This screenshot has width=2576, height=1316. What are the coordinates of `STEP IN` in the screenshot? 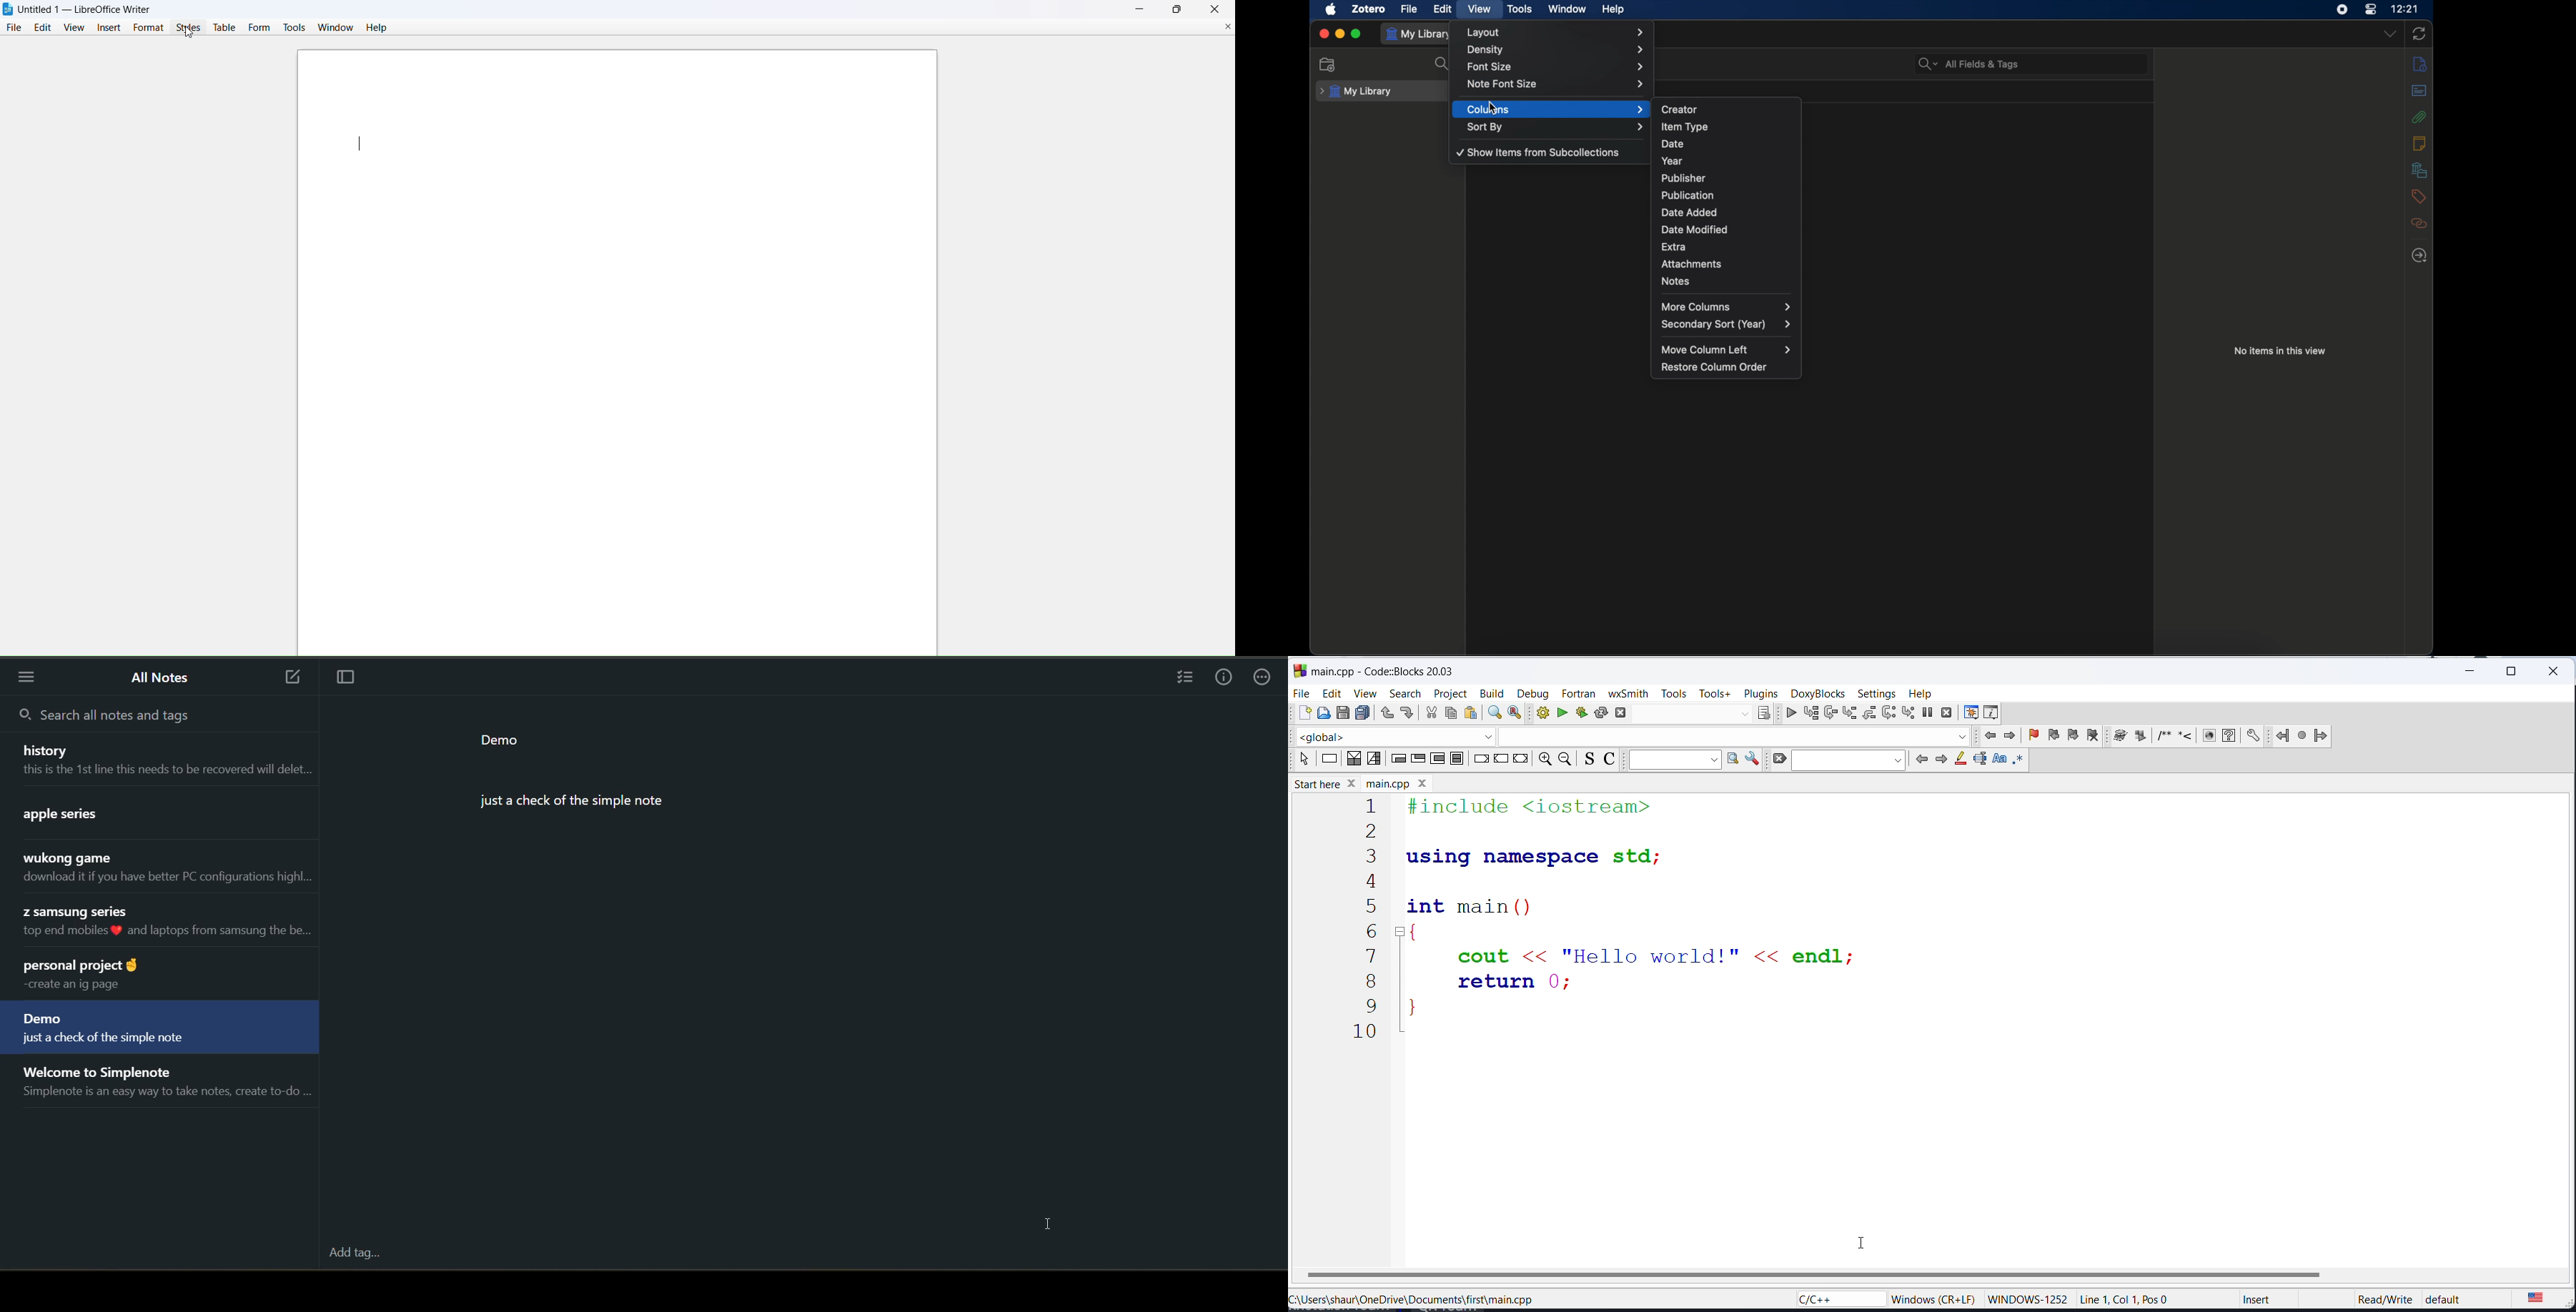 It's located at (1848, 713).